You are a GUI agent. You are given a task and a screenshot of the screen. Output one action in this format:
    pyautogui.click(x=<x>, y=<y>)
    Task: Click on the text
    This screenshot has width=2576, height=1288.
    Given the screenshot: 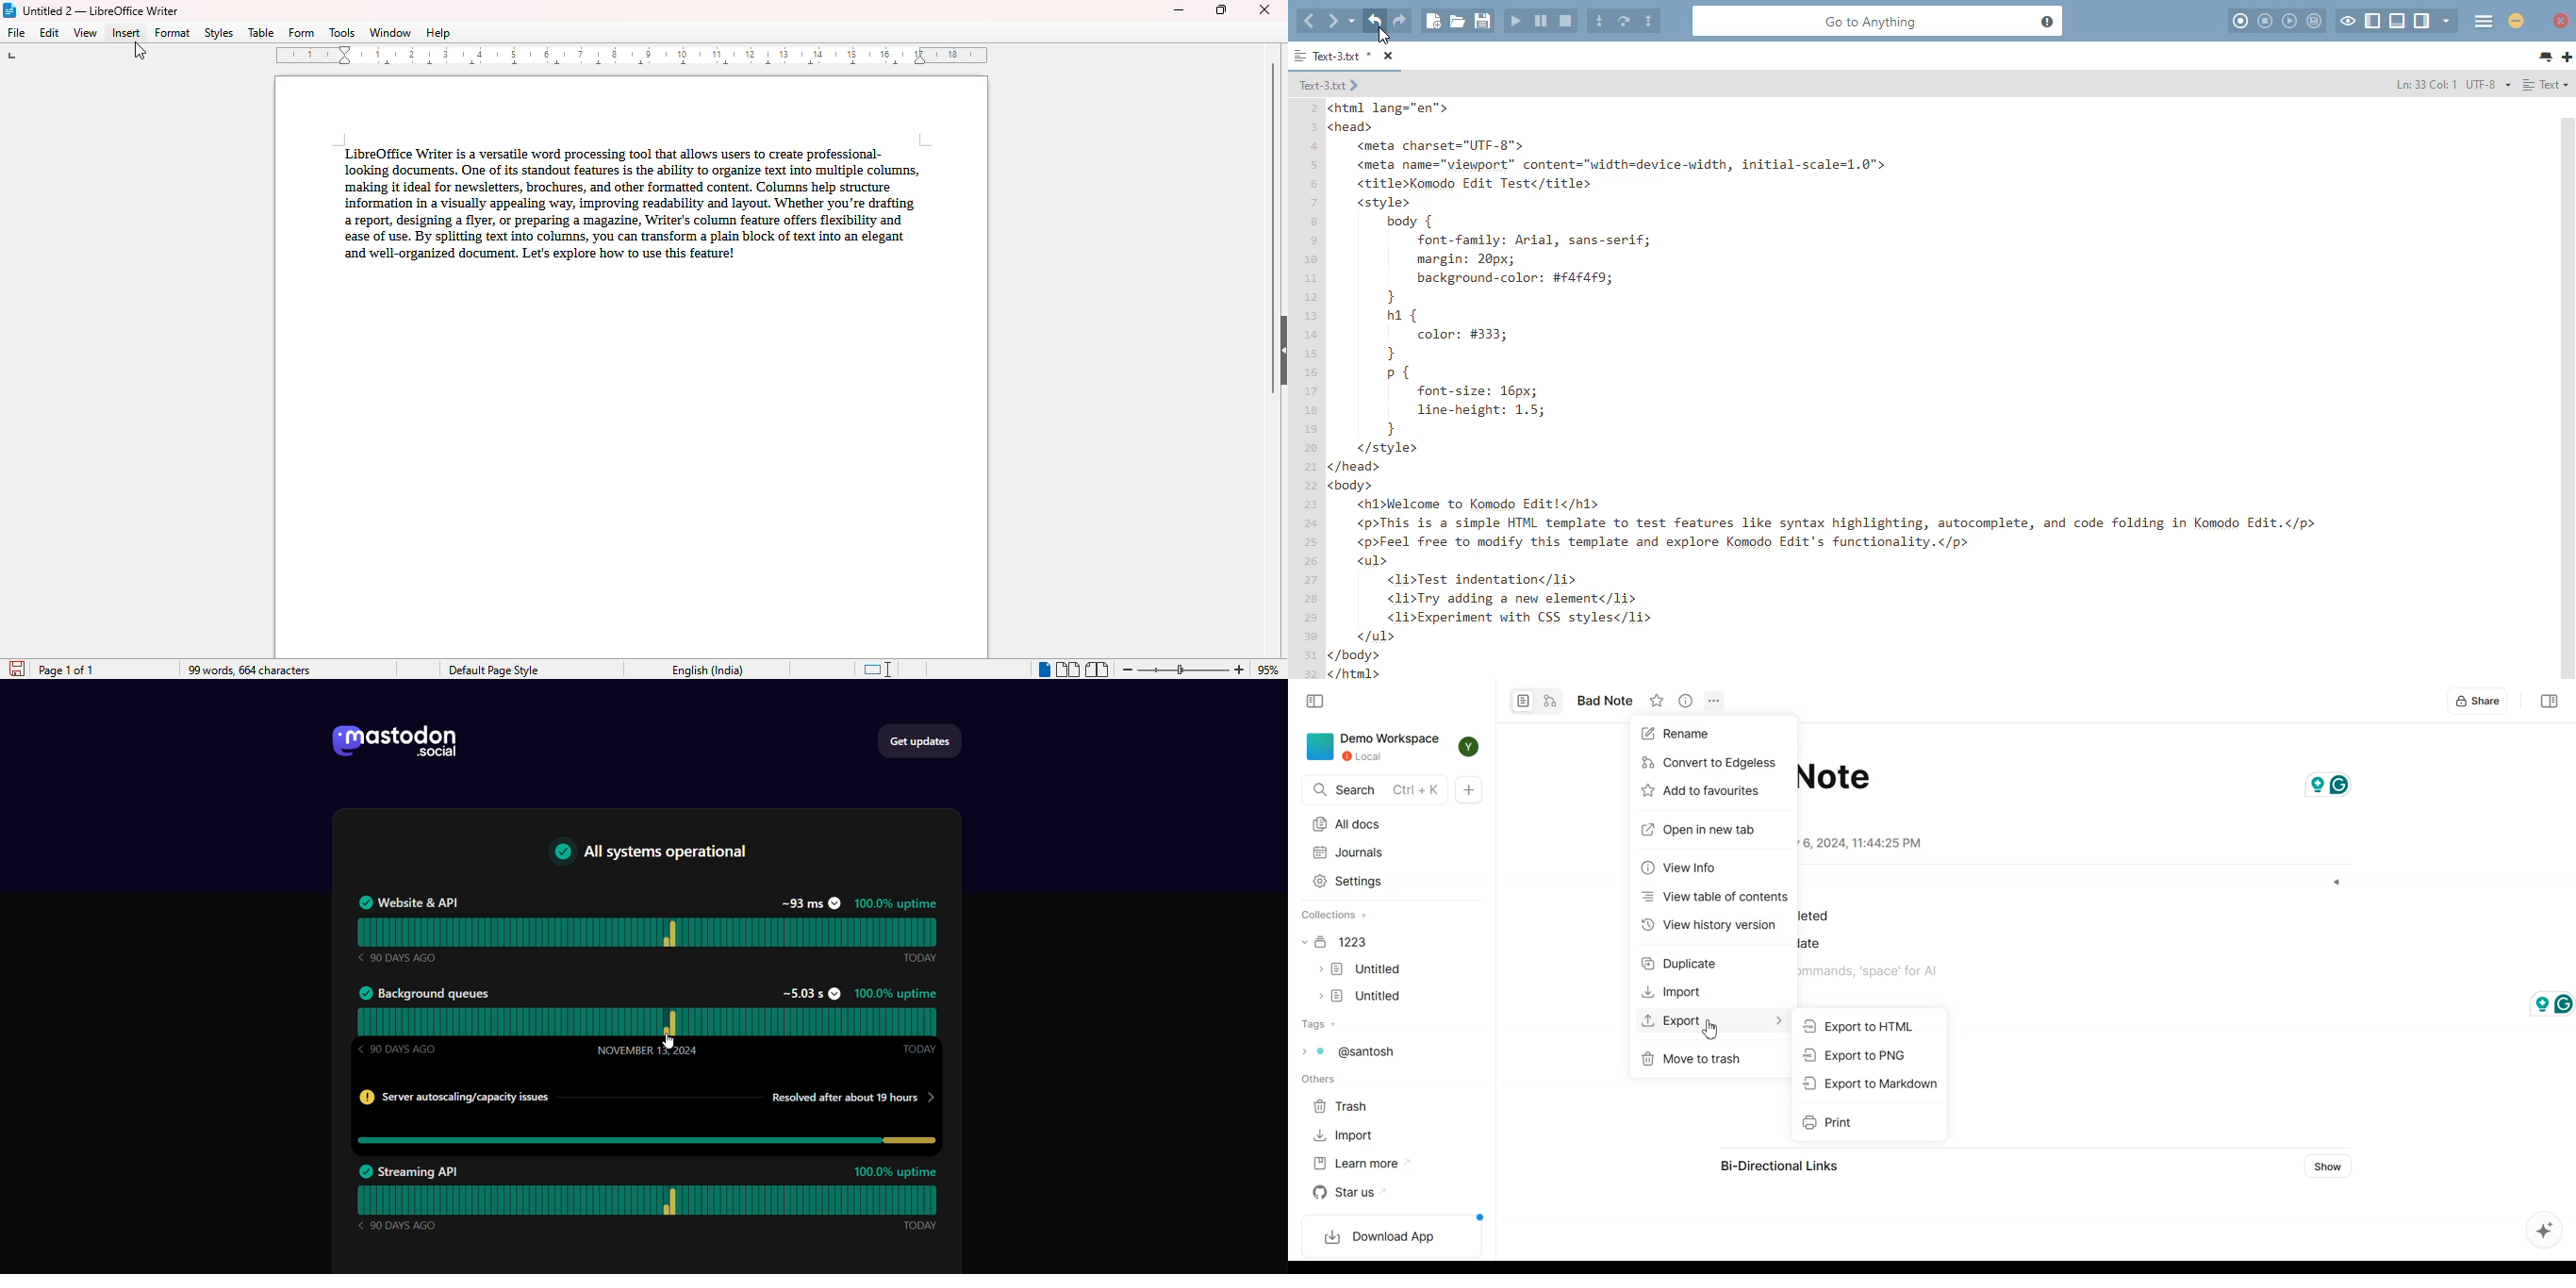 What is the action you would take?
    pyautogui.click(x=653, y=851)
    